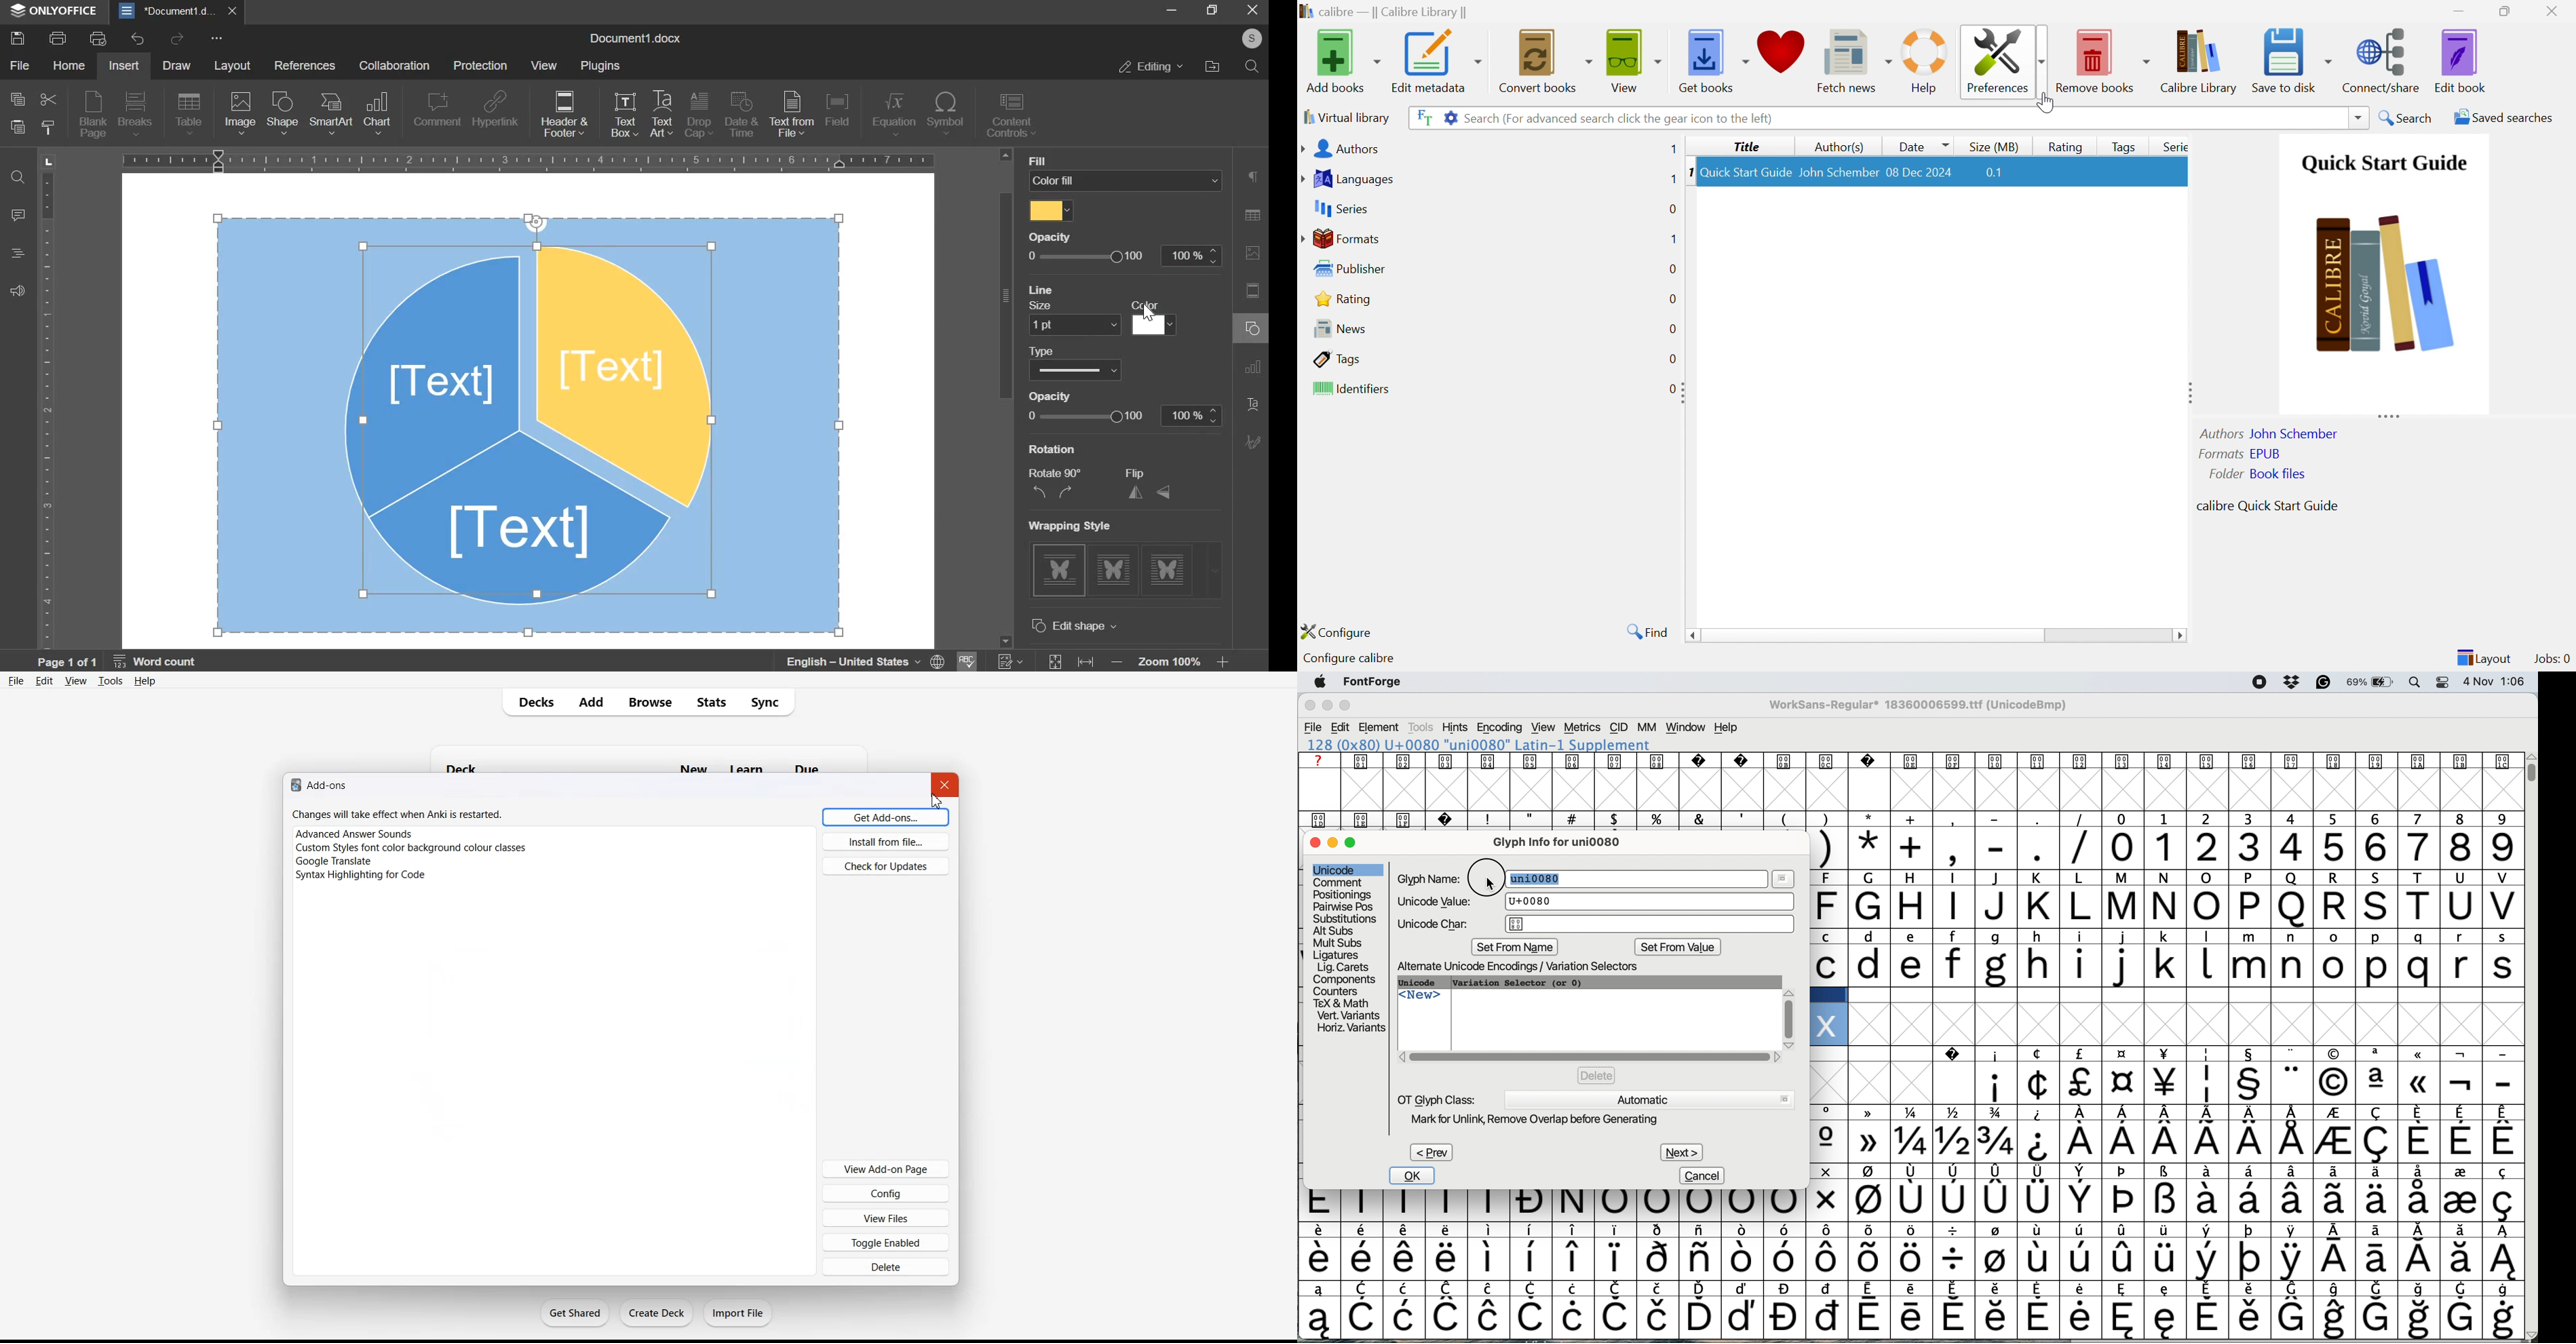 Image resolution: width=2576 pixels, height=1344 pixels. Describe the element at coordinates (809, 767) in the screenshot. I see `due` at that location.